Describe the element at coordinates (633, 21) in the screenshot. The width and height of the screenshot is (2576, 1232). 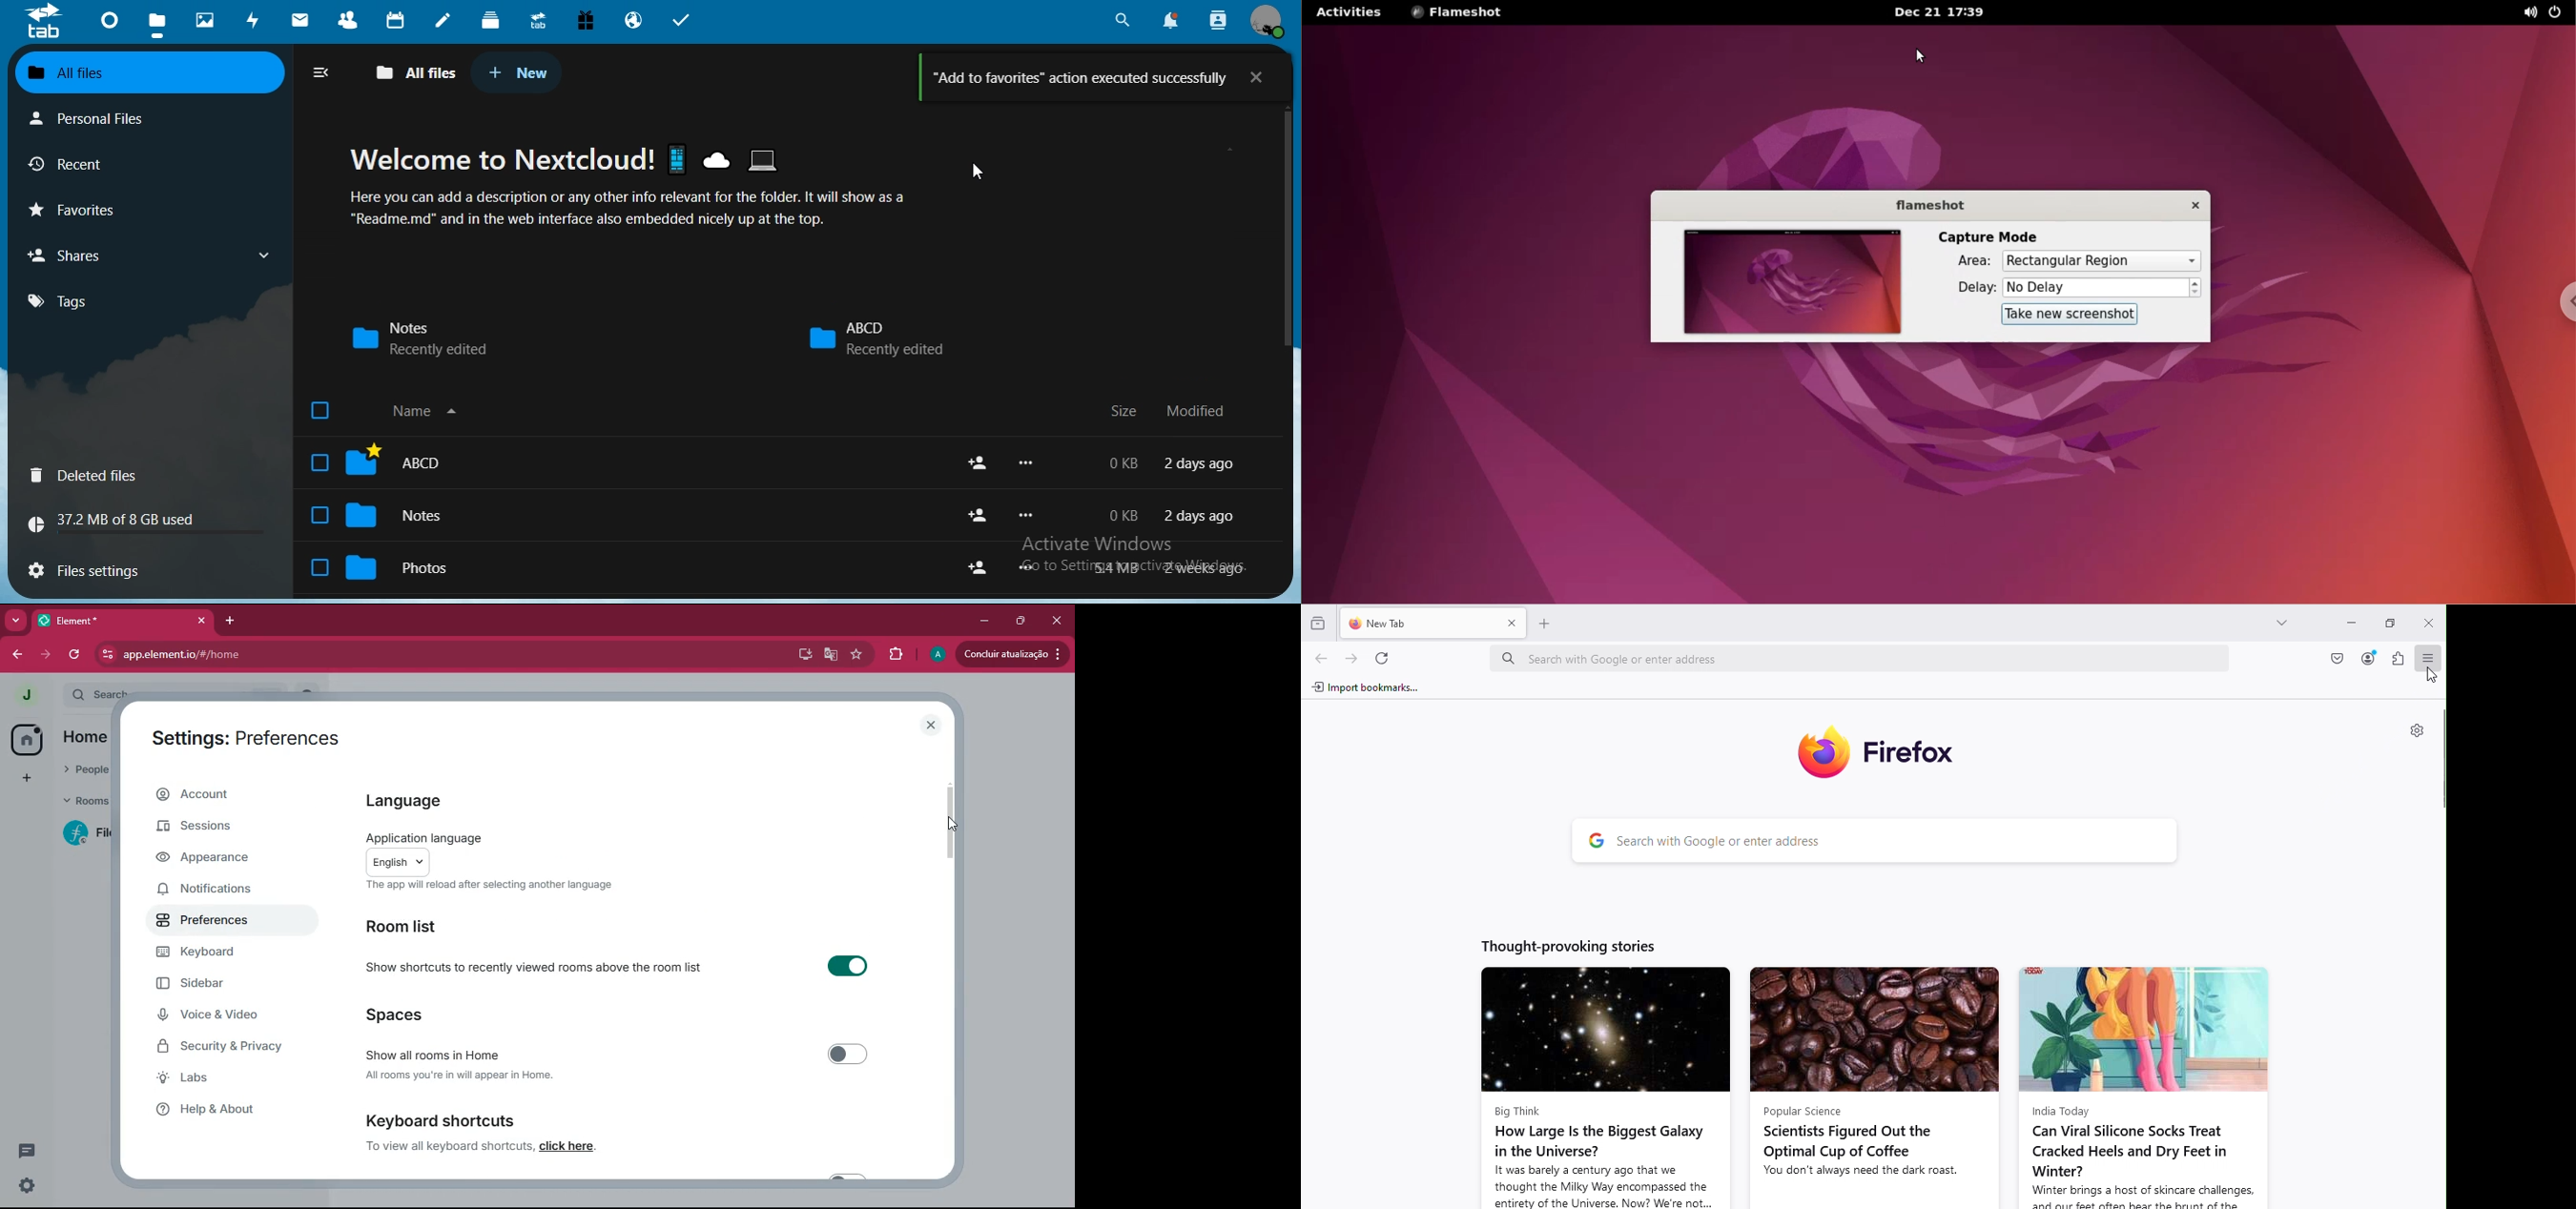
I see `email hosting` at that location.